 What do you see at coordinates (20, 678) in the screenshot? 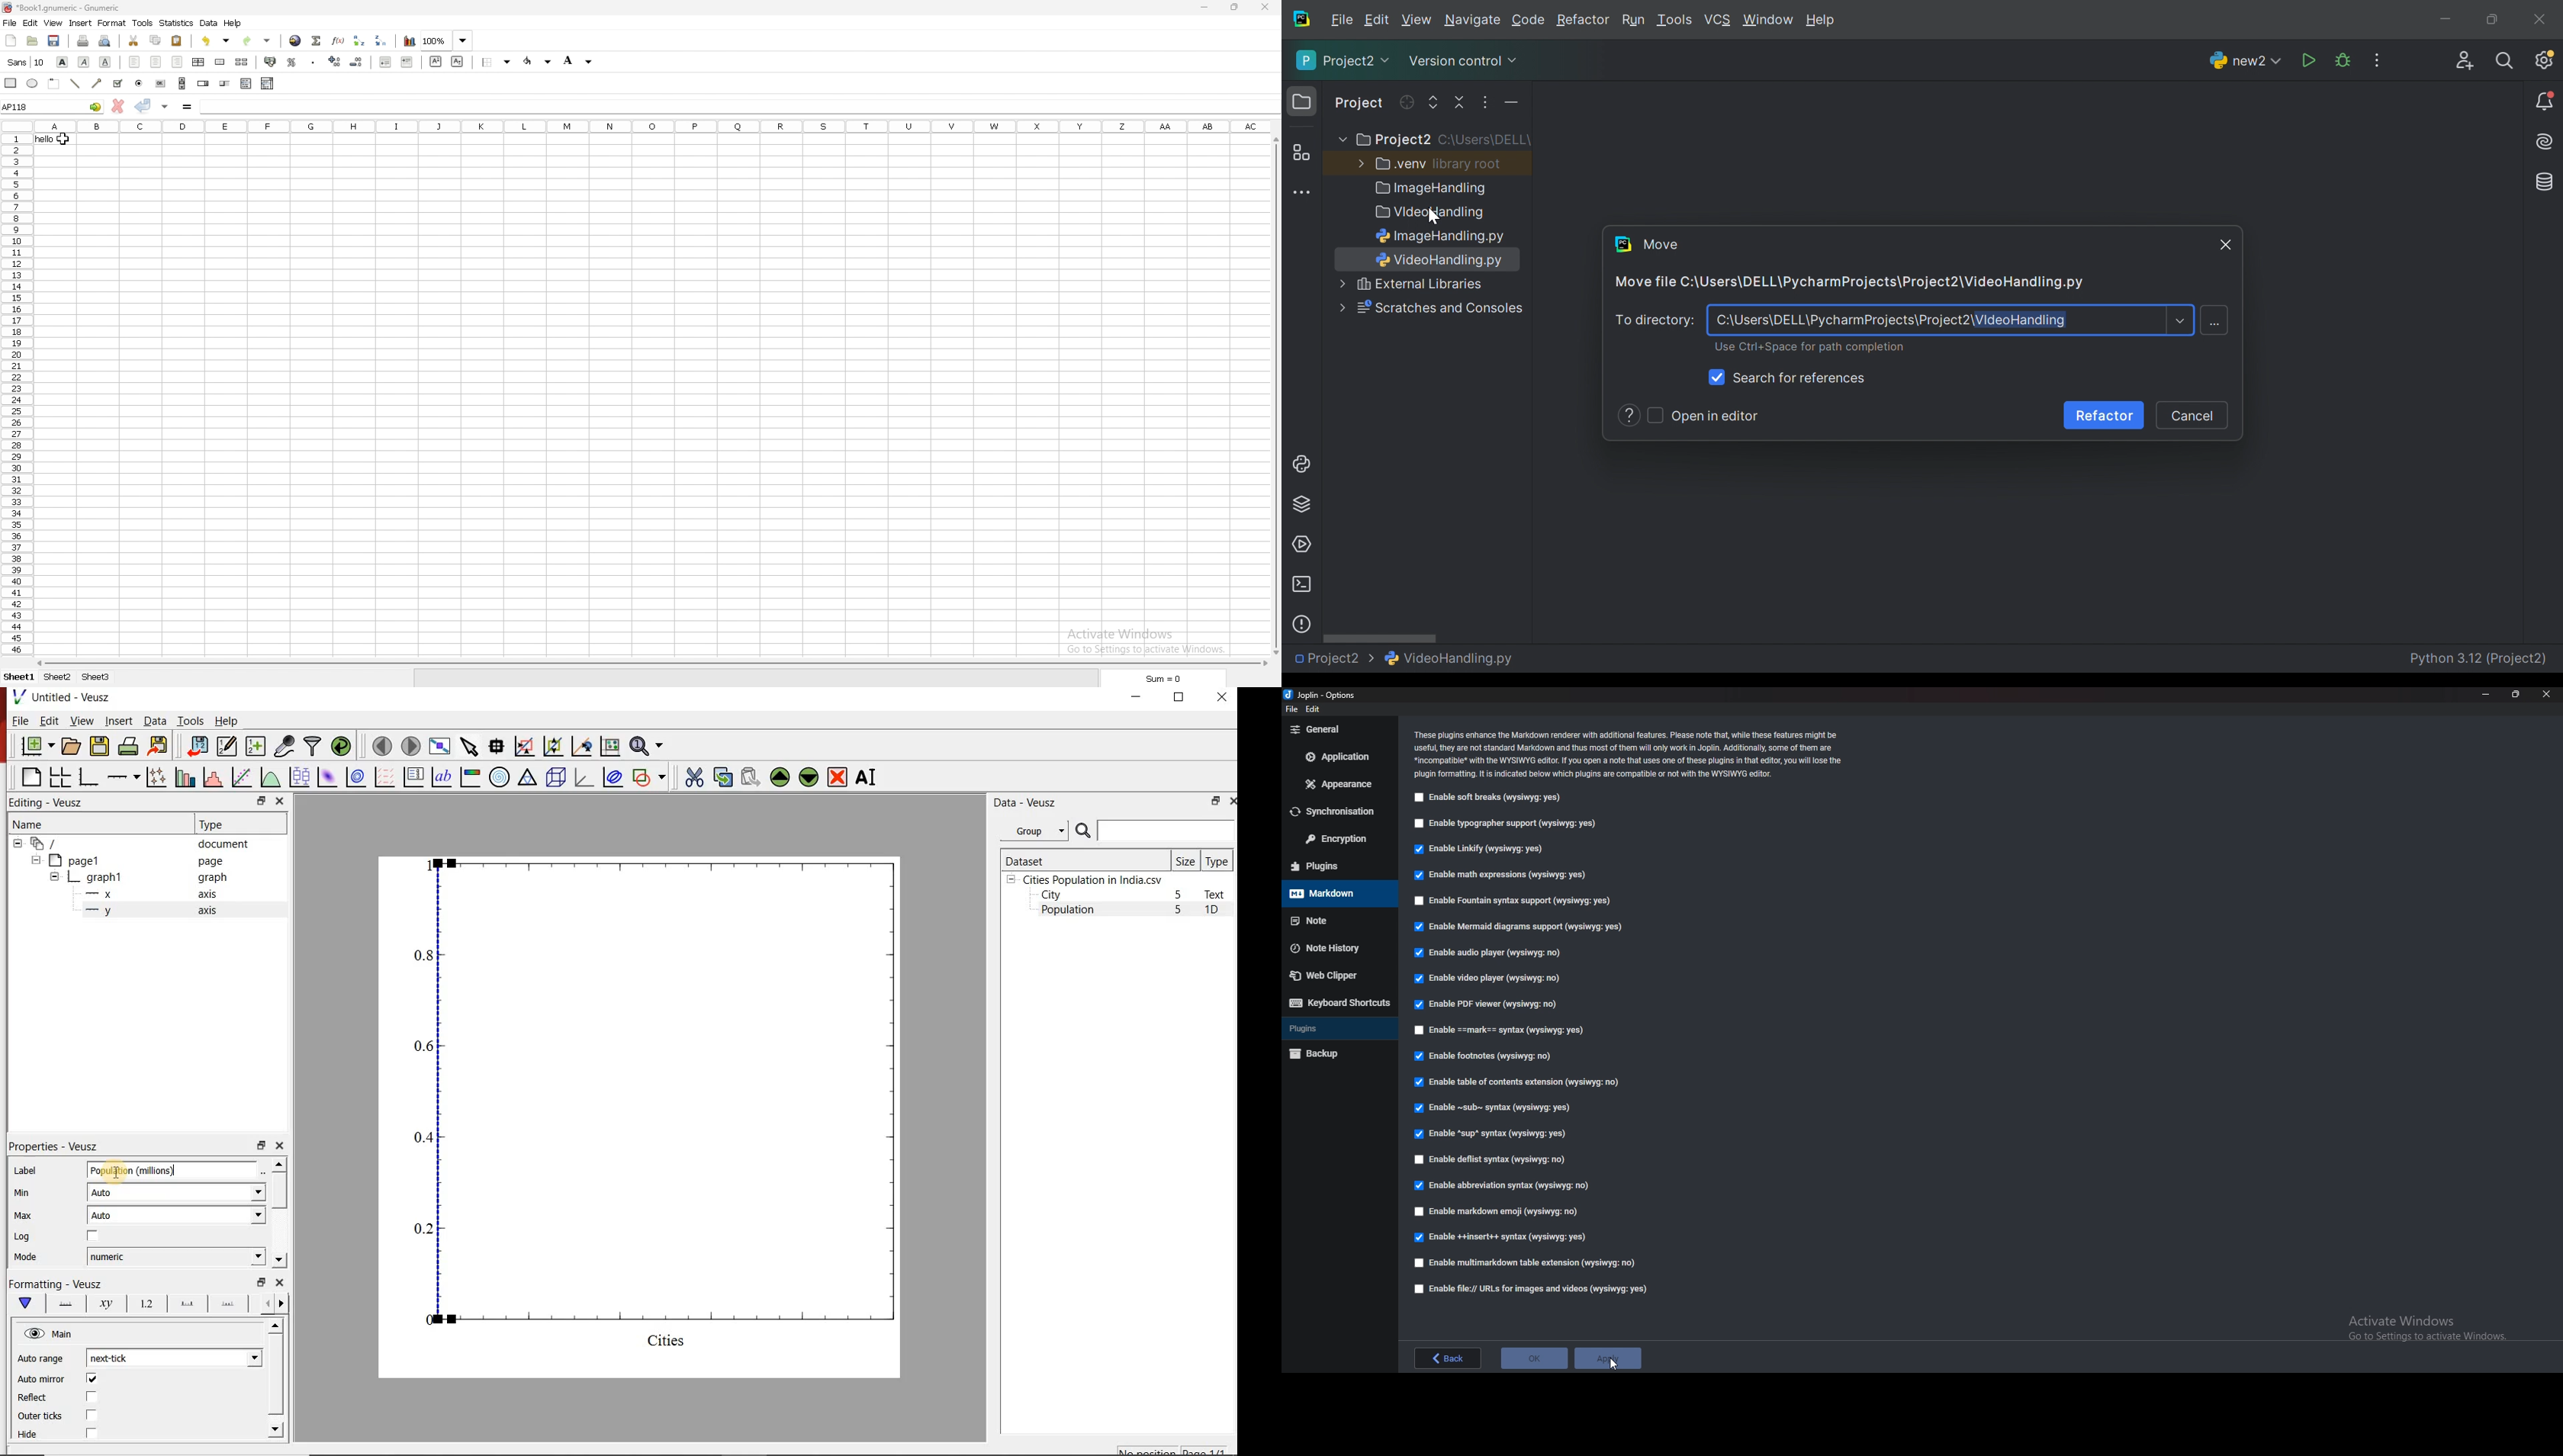
I see `sheet 1` at bounding box center [20, 678].